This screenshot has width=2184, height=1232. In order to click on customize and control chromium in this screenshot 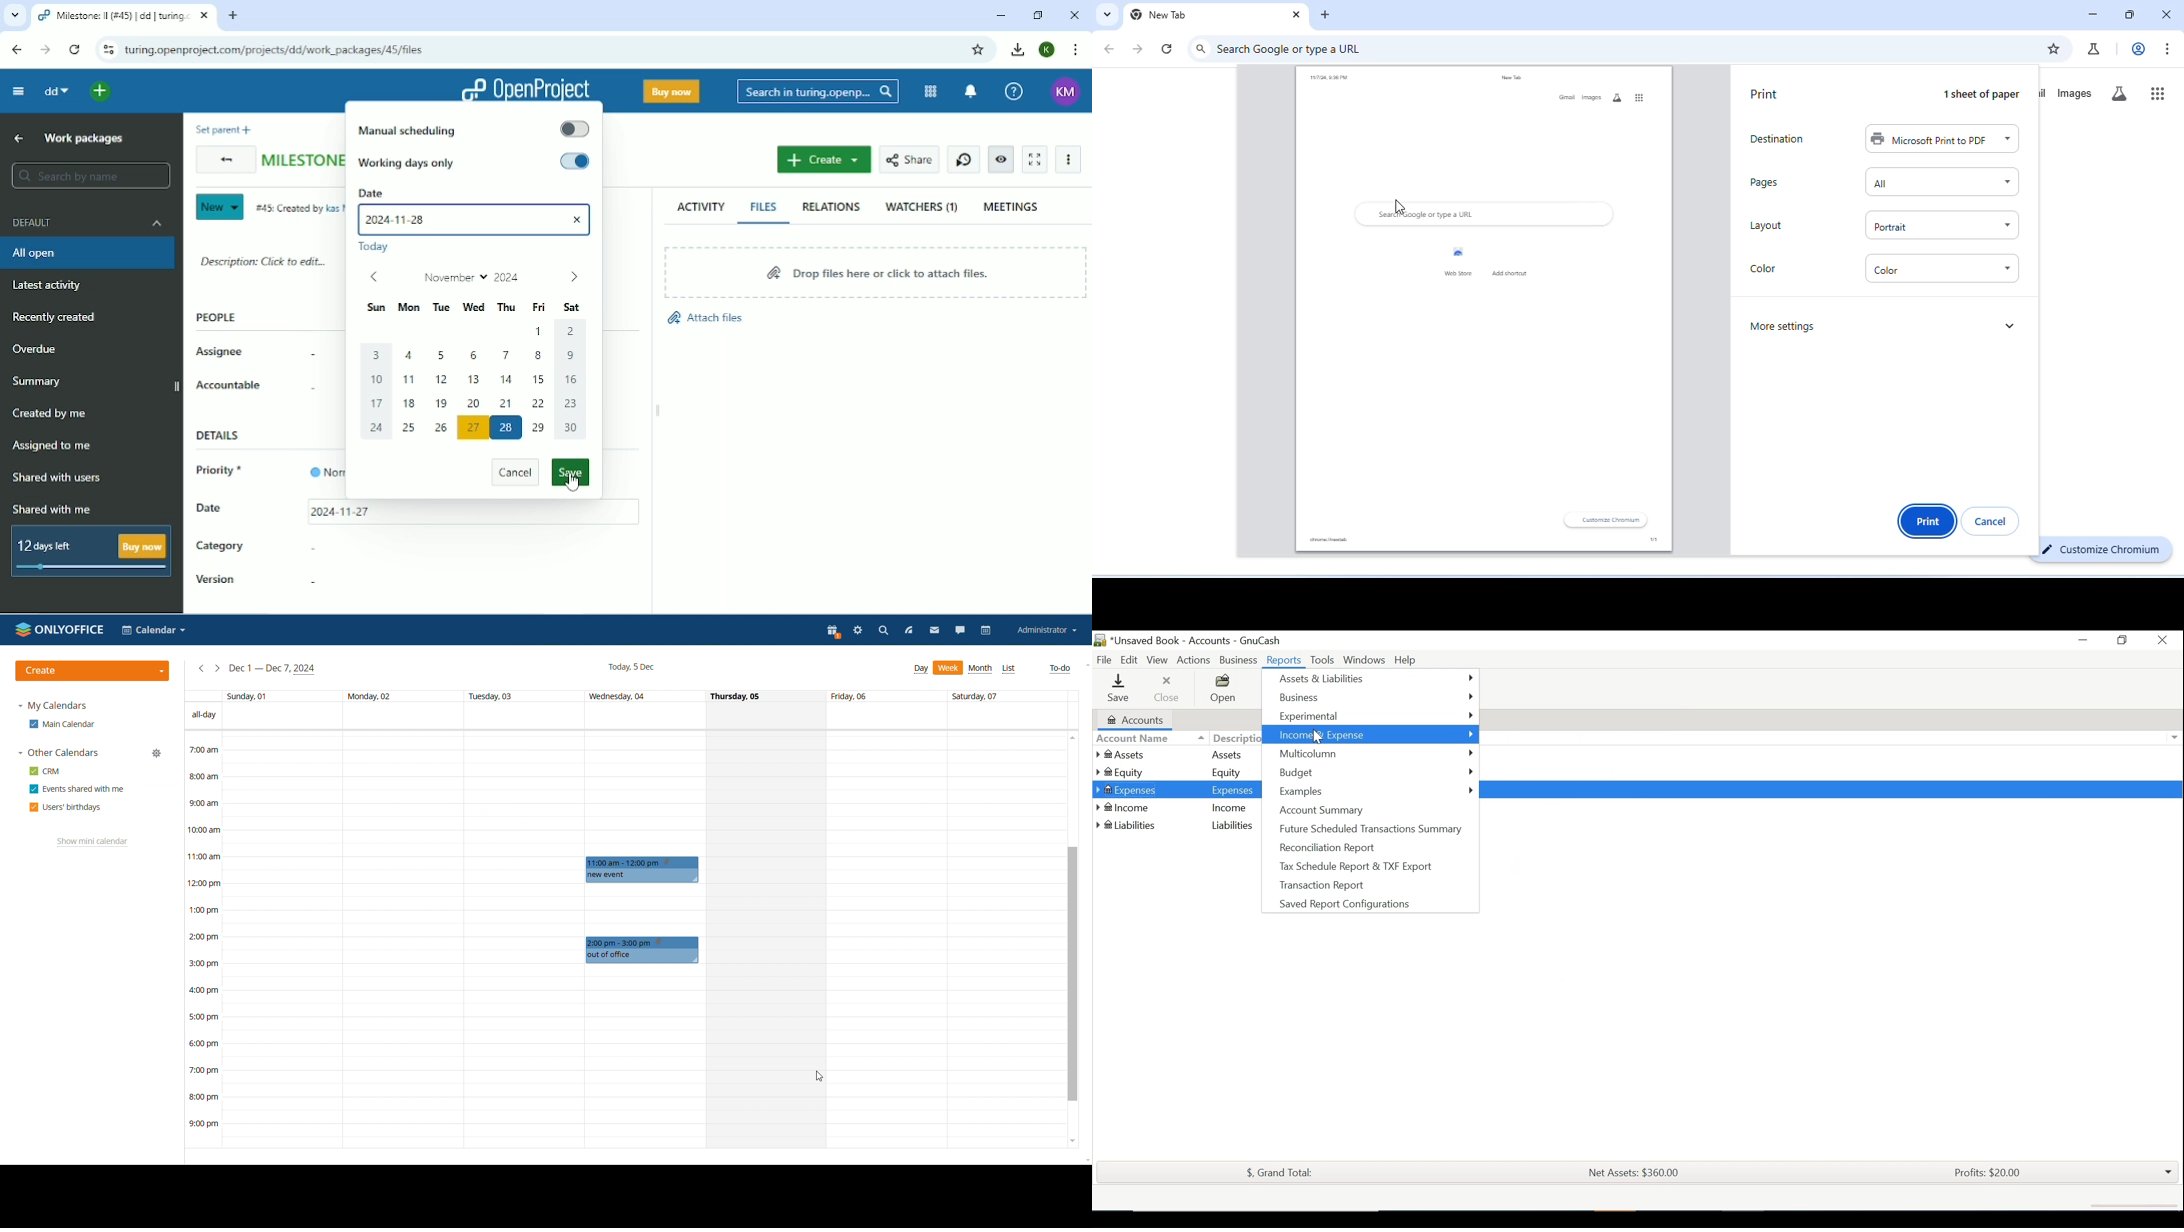, I will do `click(2166, 49)`.